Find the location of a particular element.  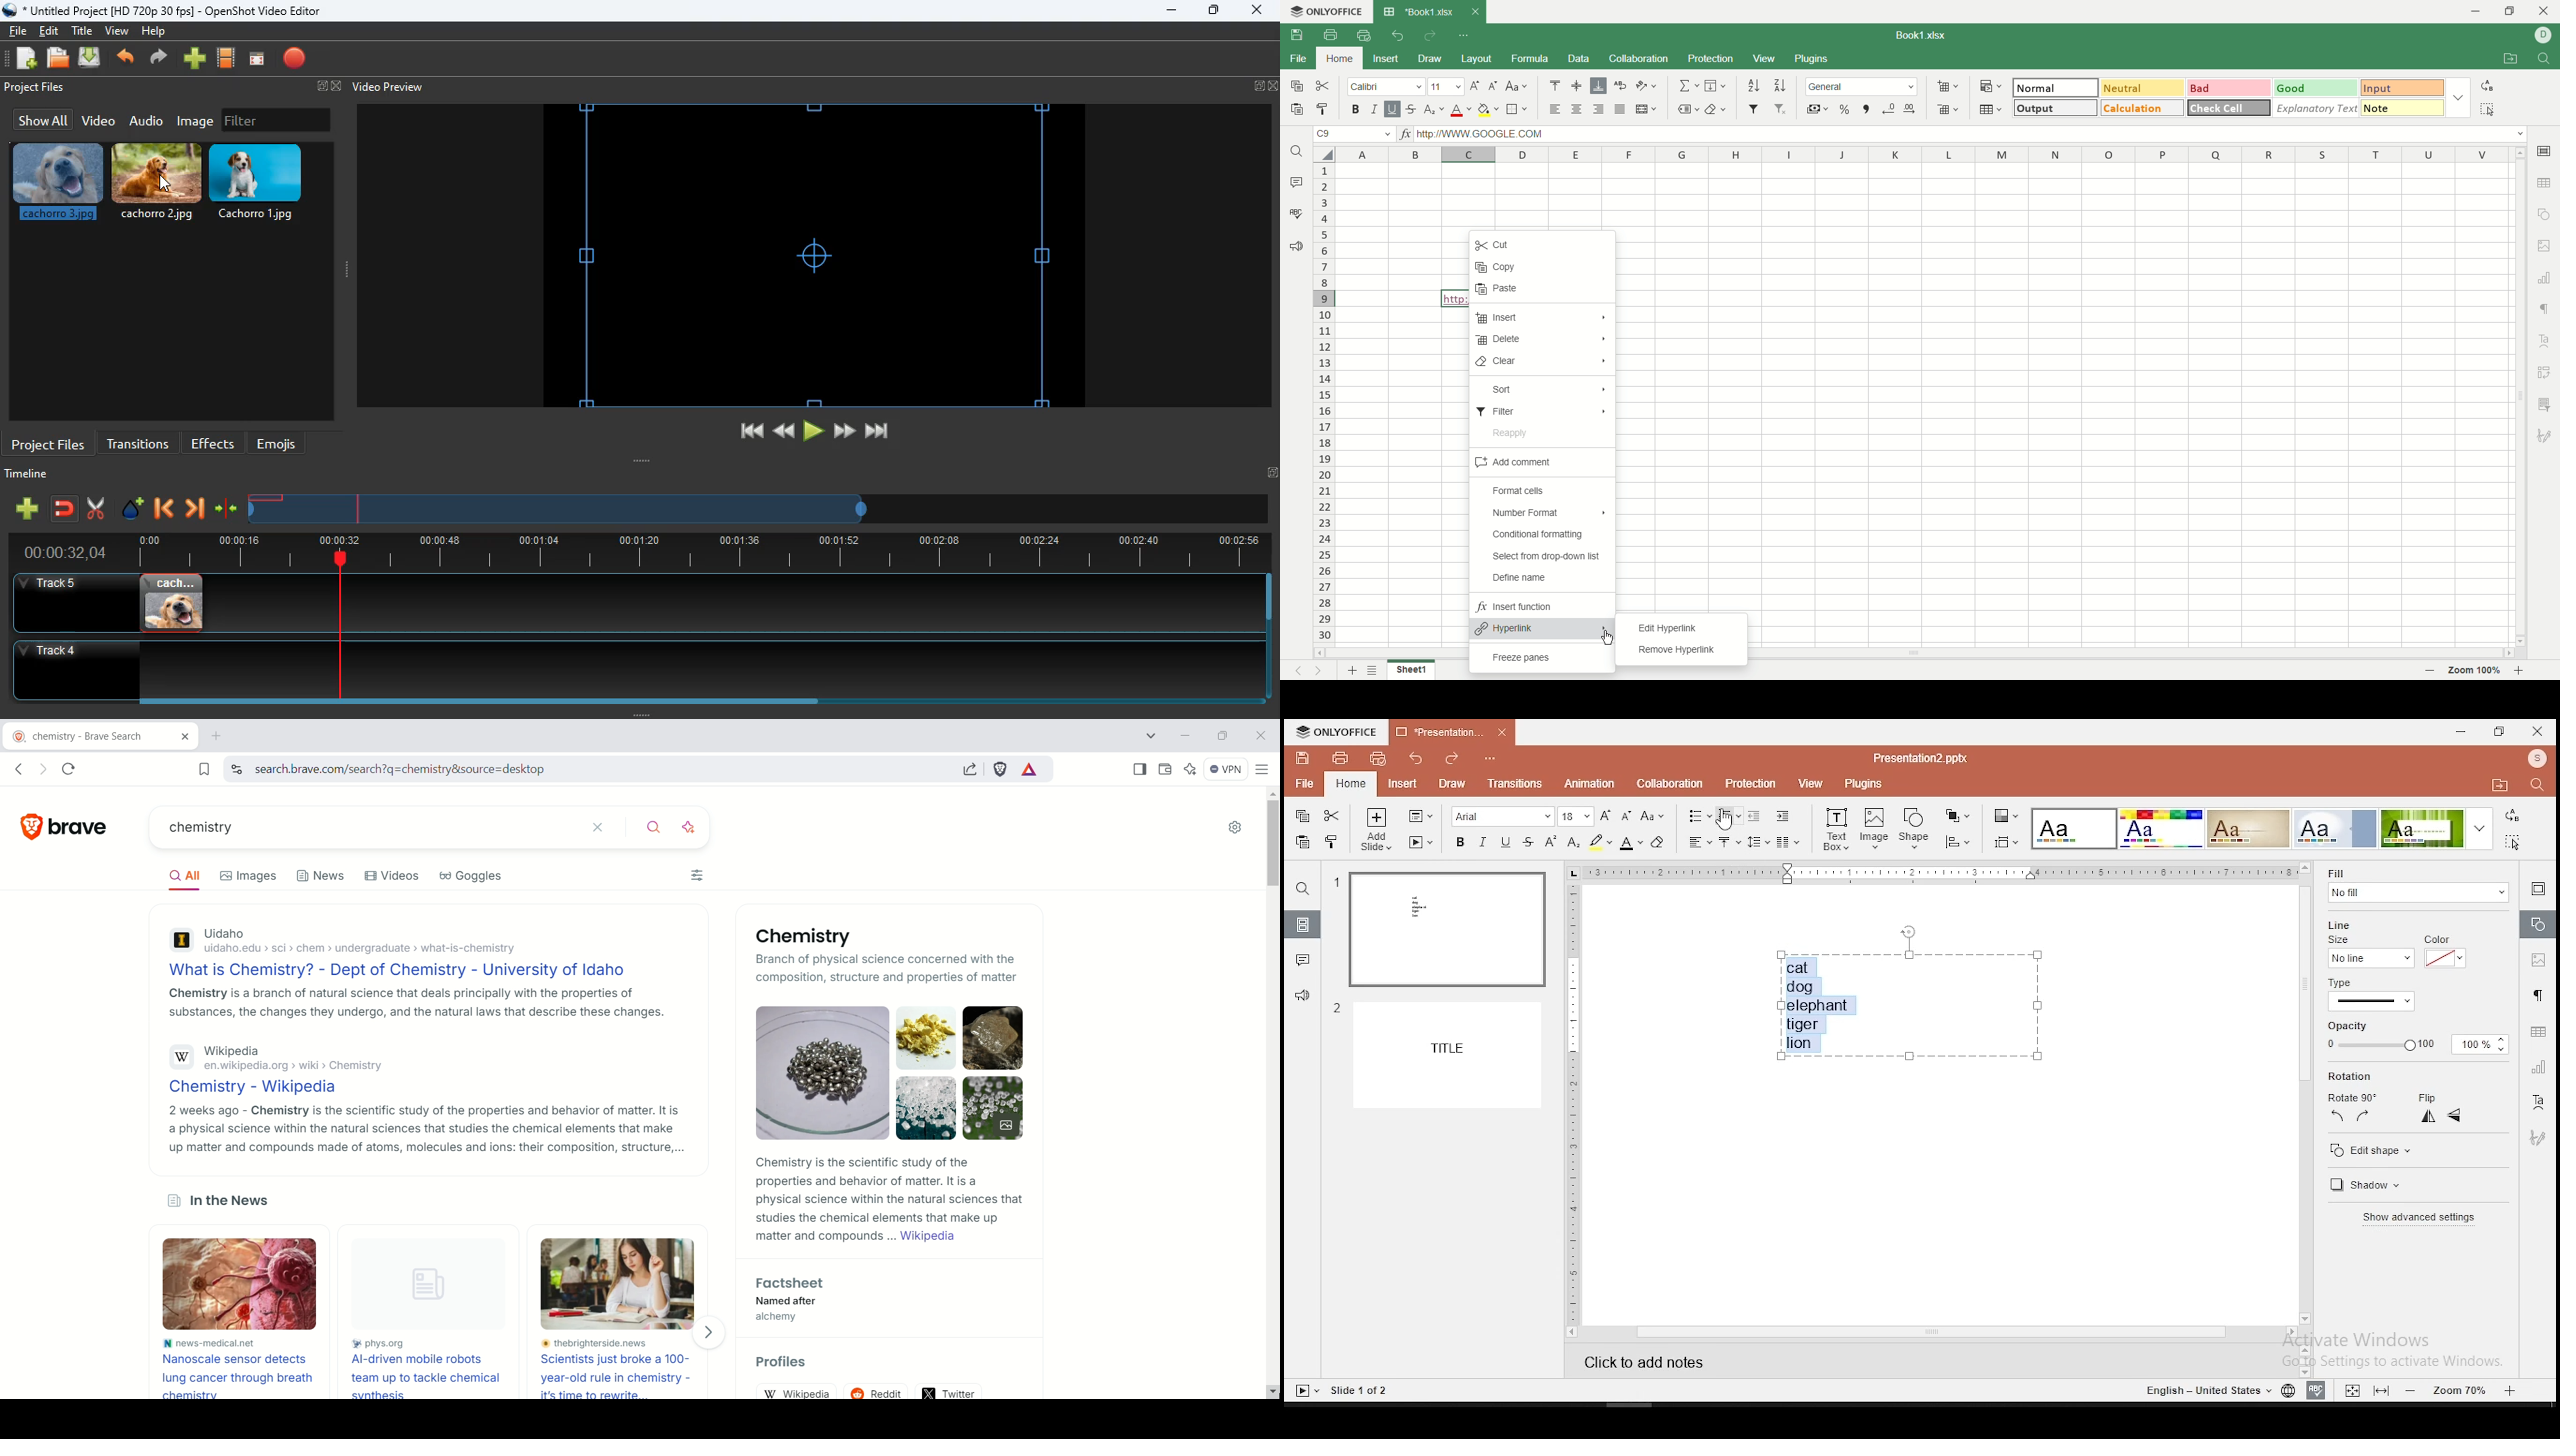

feedback and support is located at coordinates (1295, 245).